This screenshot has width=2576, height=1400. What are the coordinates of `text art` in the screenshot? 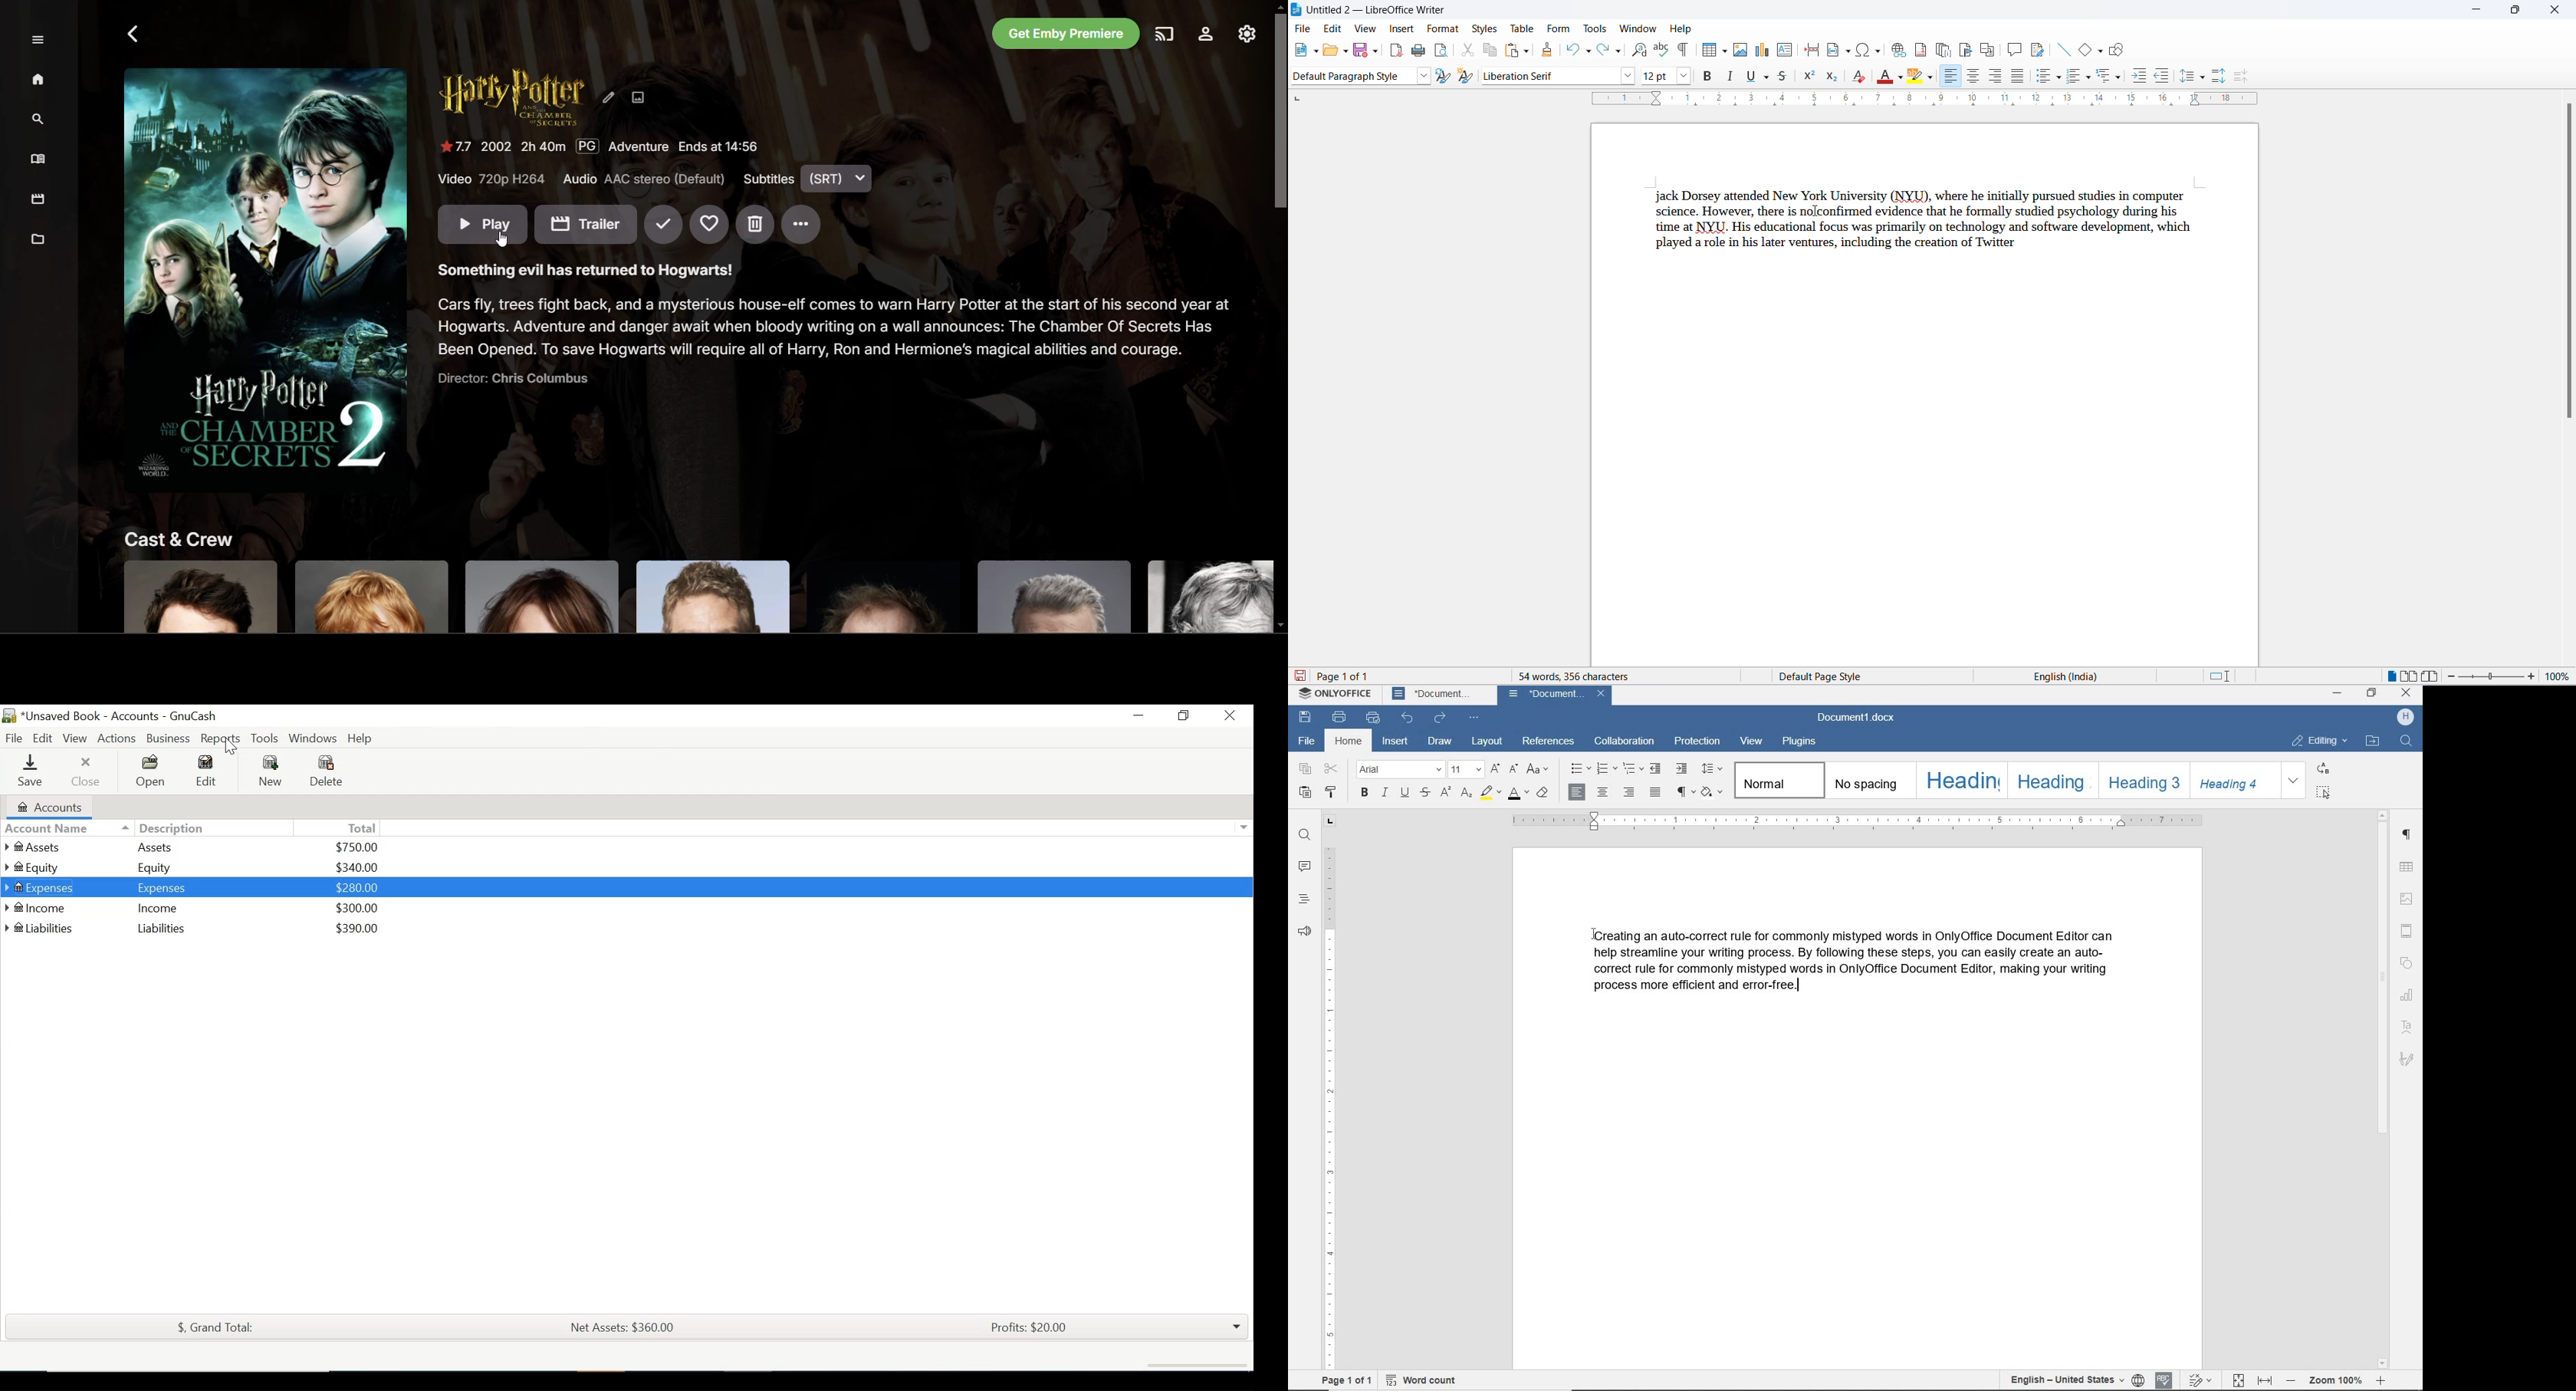 It's located at (2409, 1027).